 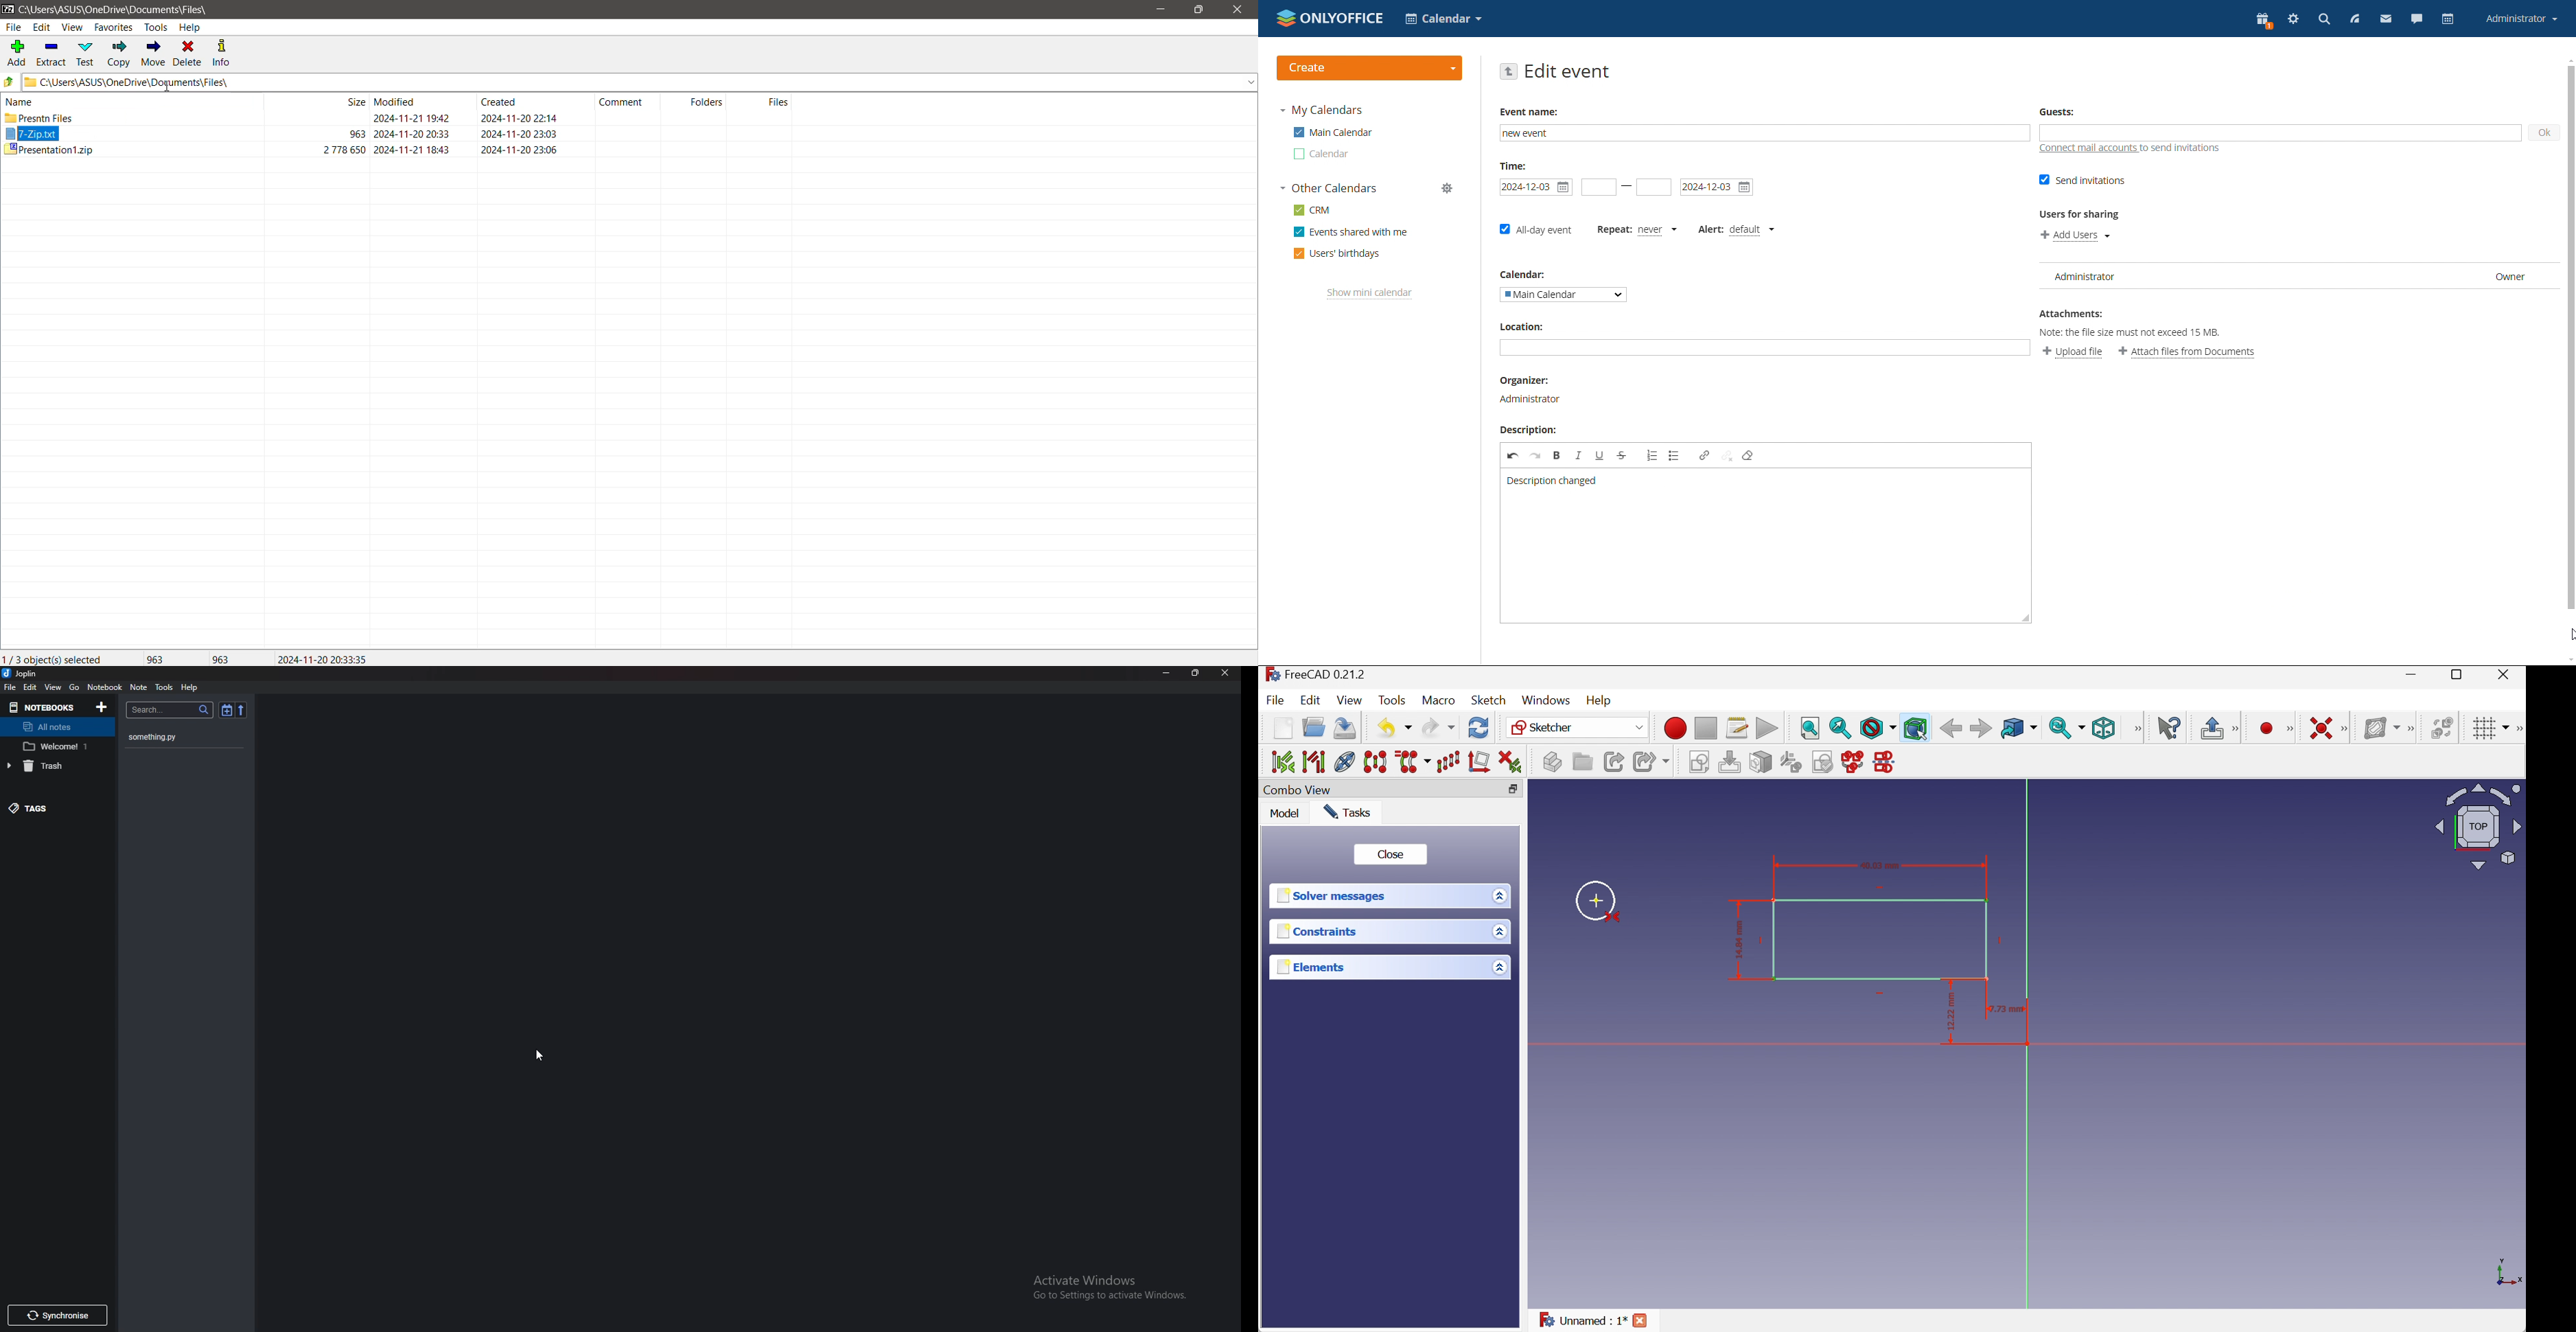 I want to click on account, so click(x=2522, y=19).